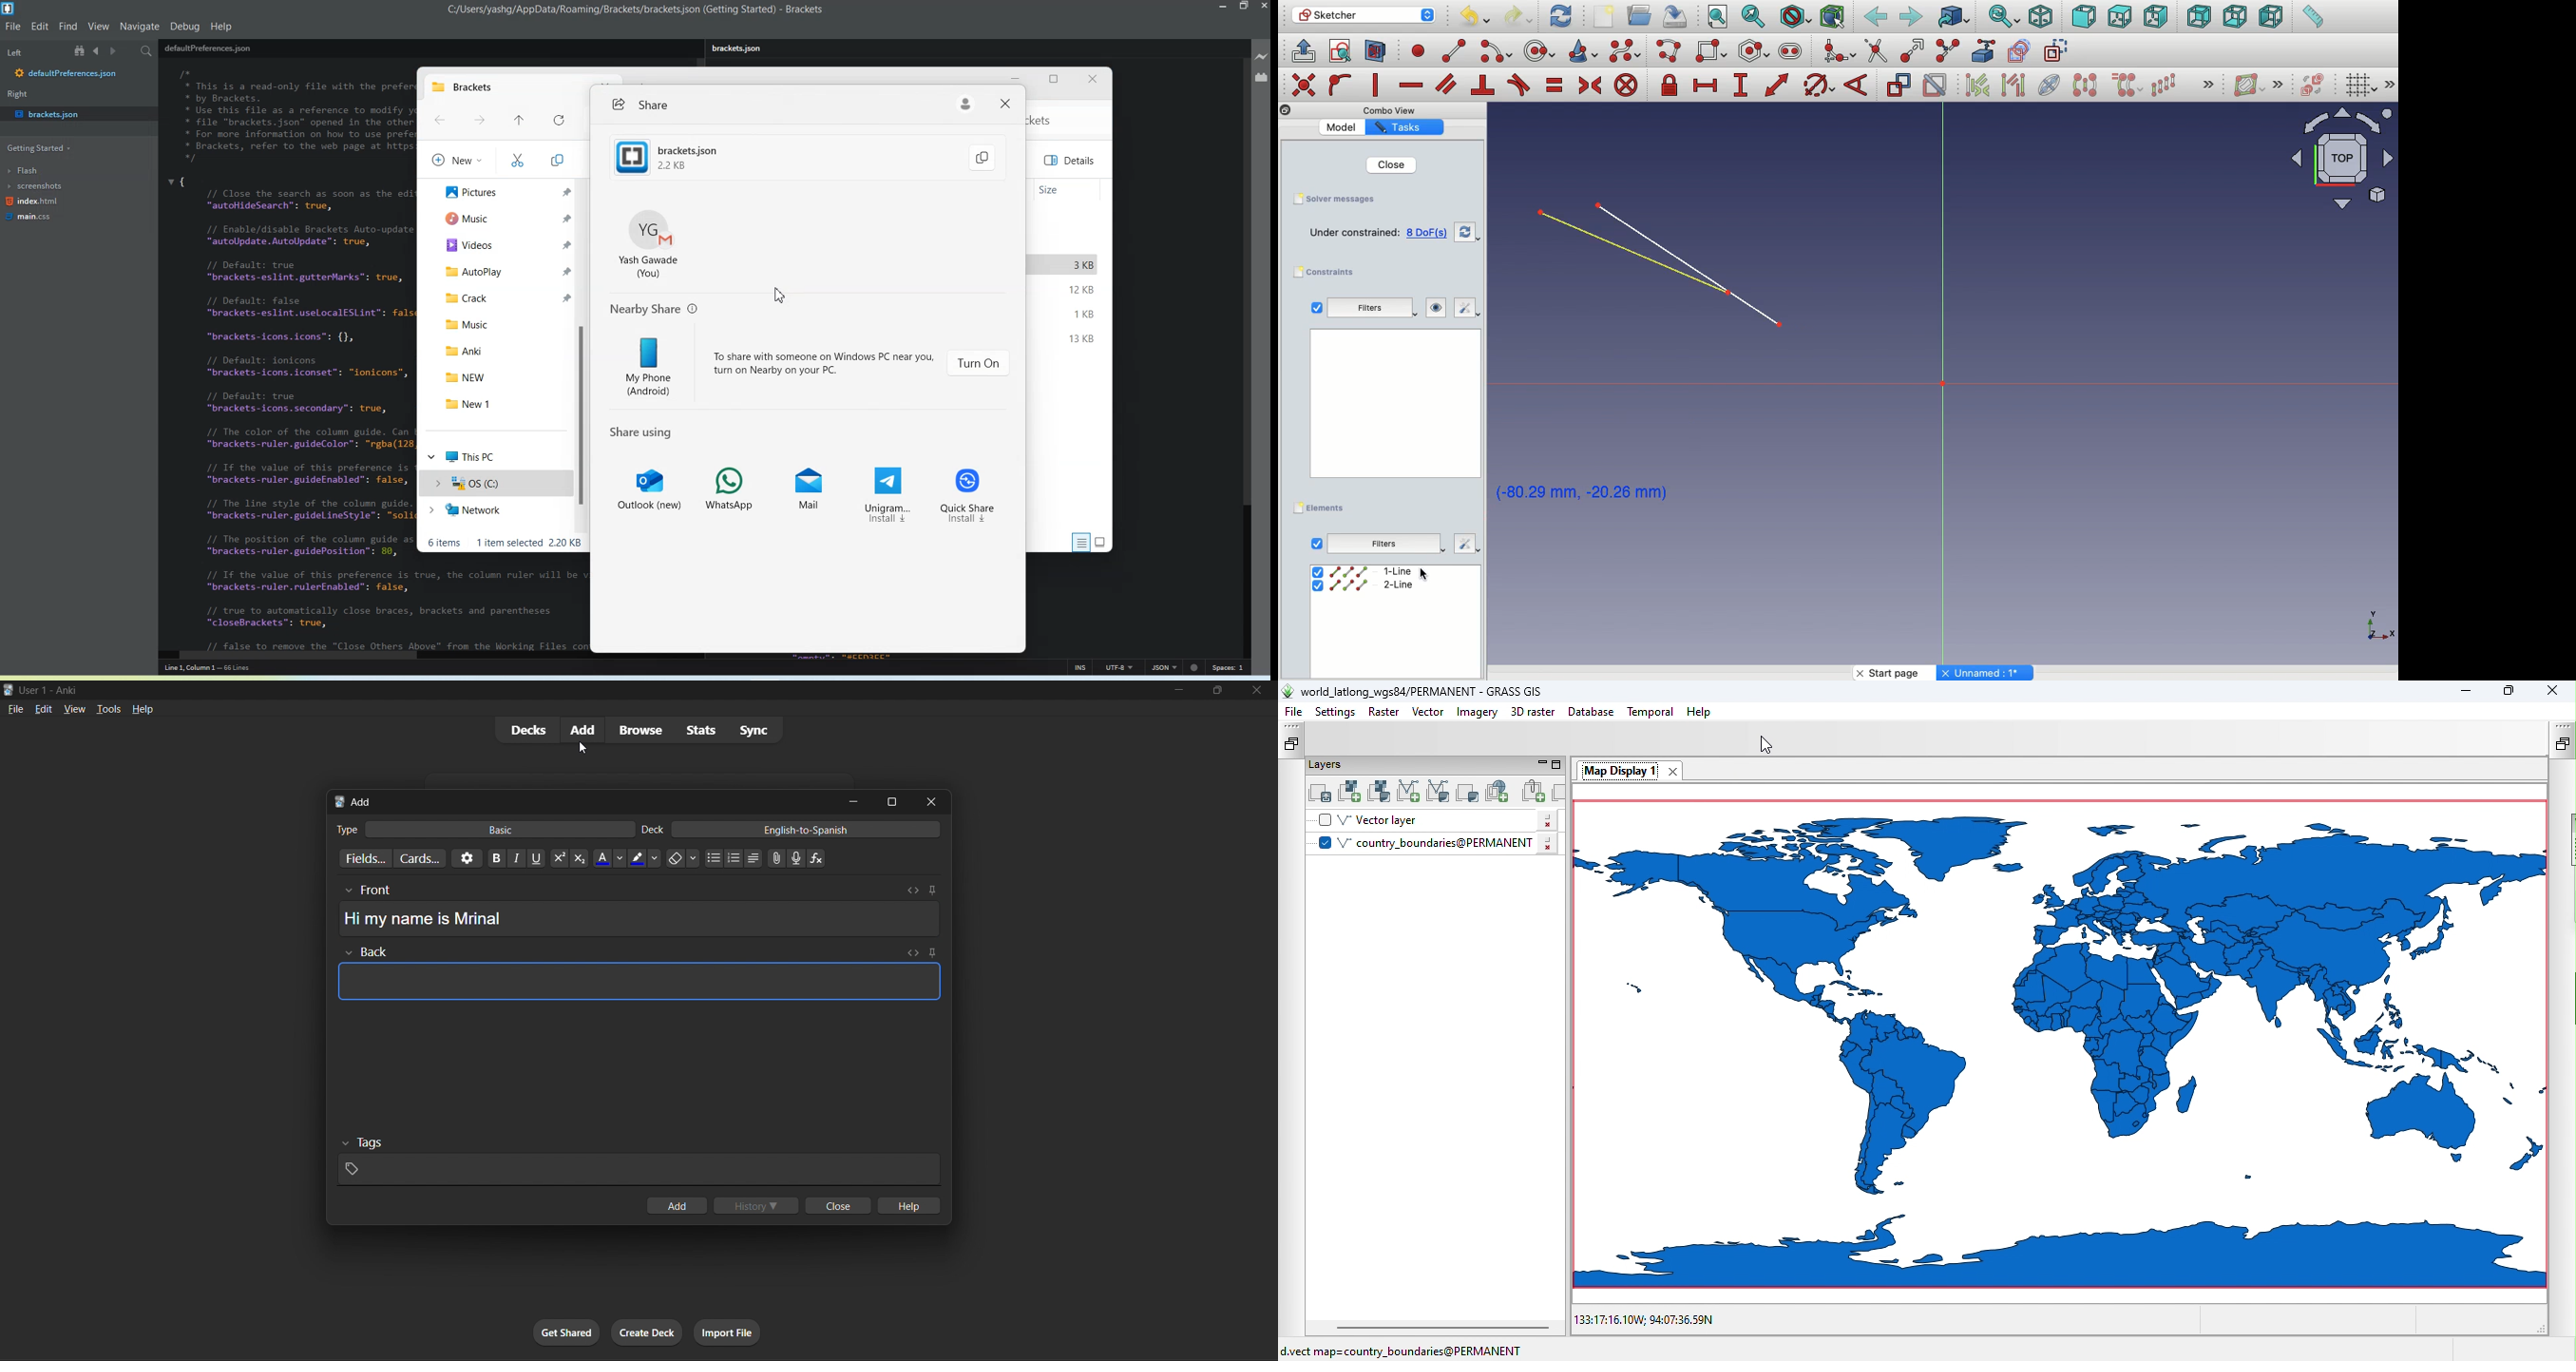  What do you see at coordinates (2022, 51) in the screenshot?
I see `carbon copy` at bounding box center [2022, 51].